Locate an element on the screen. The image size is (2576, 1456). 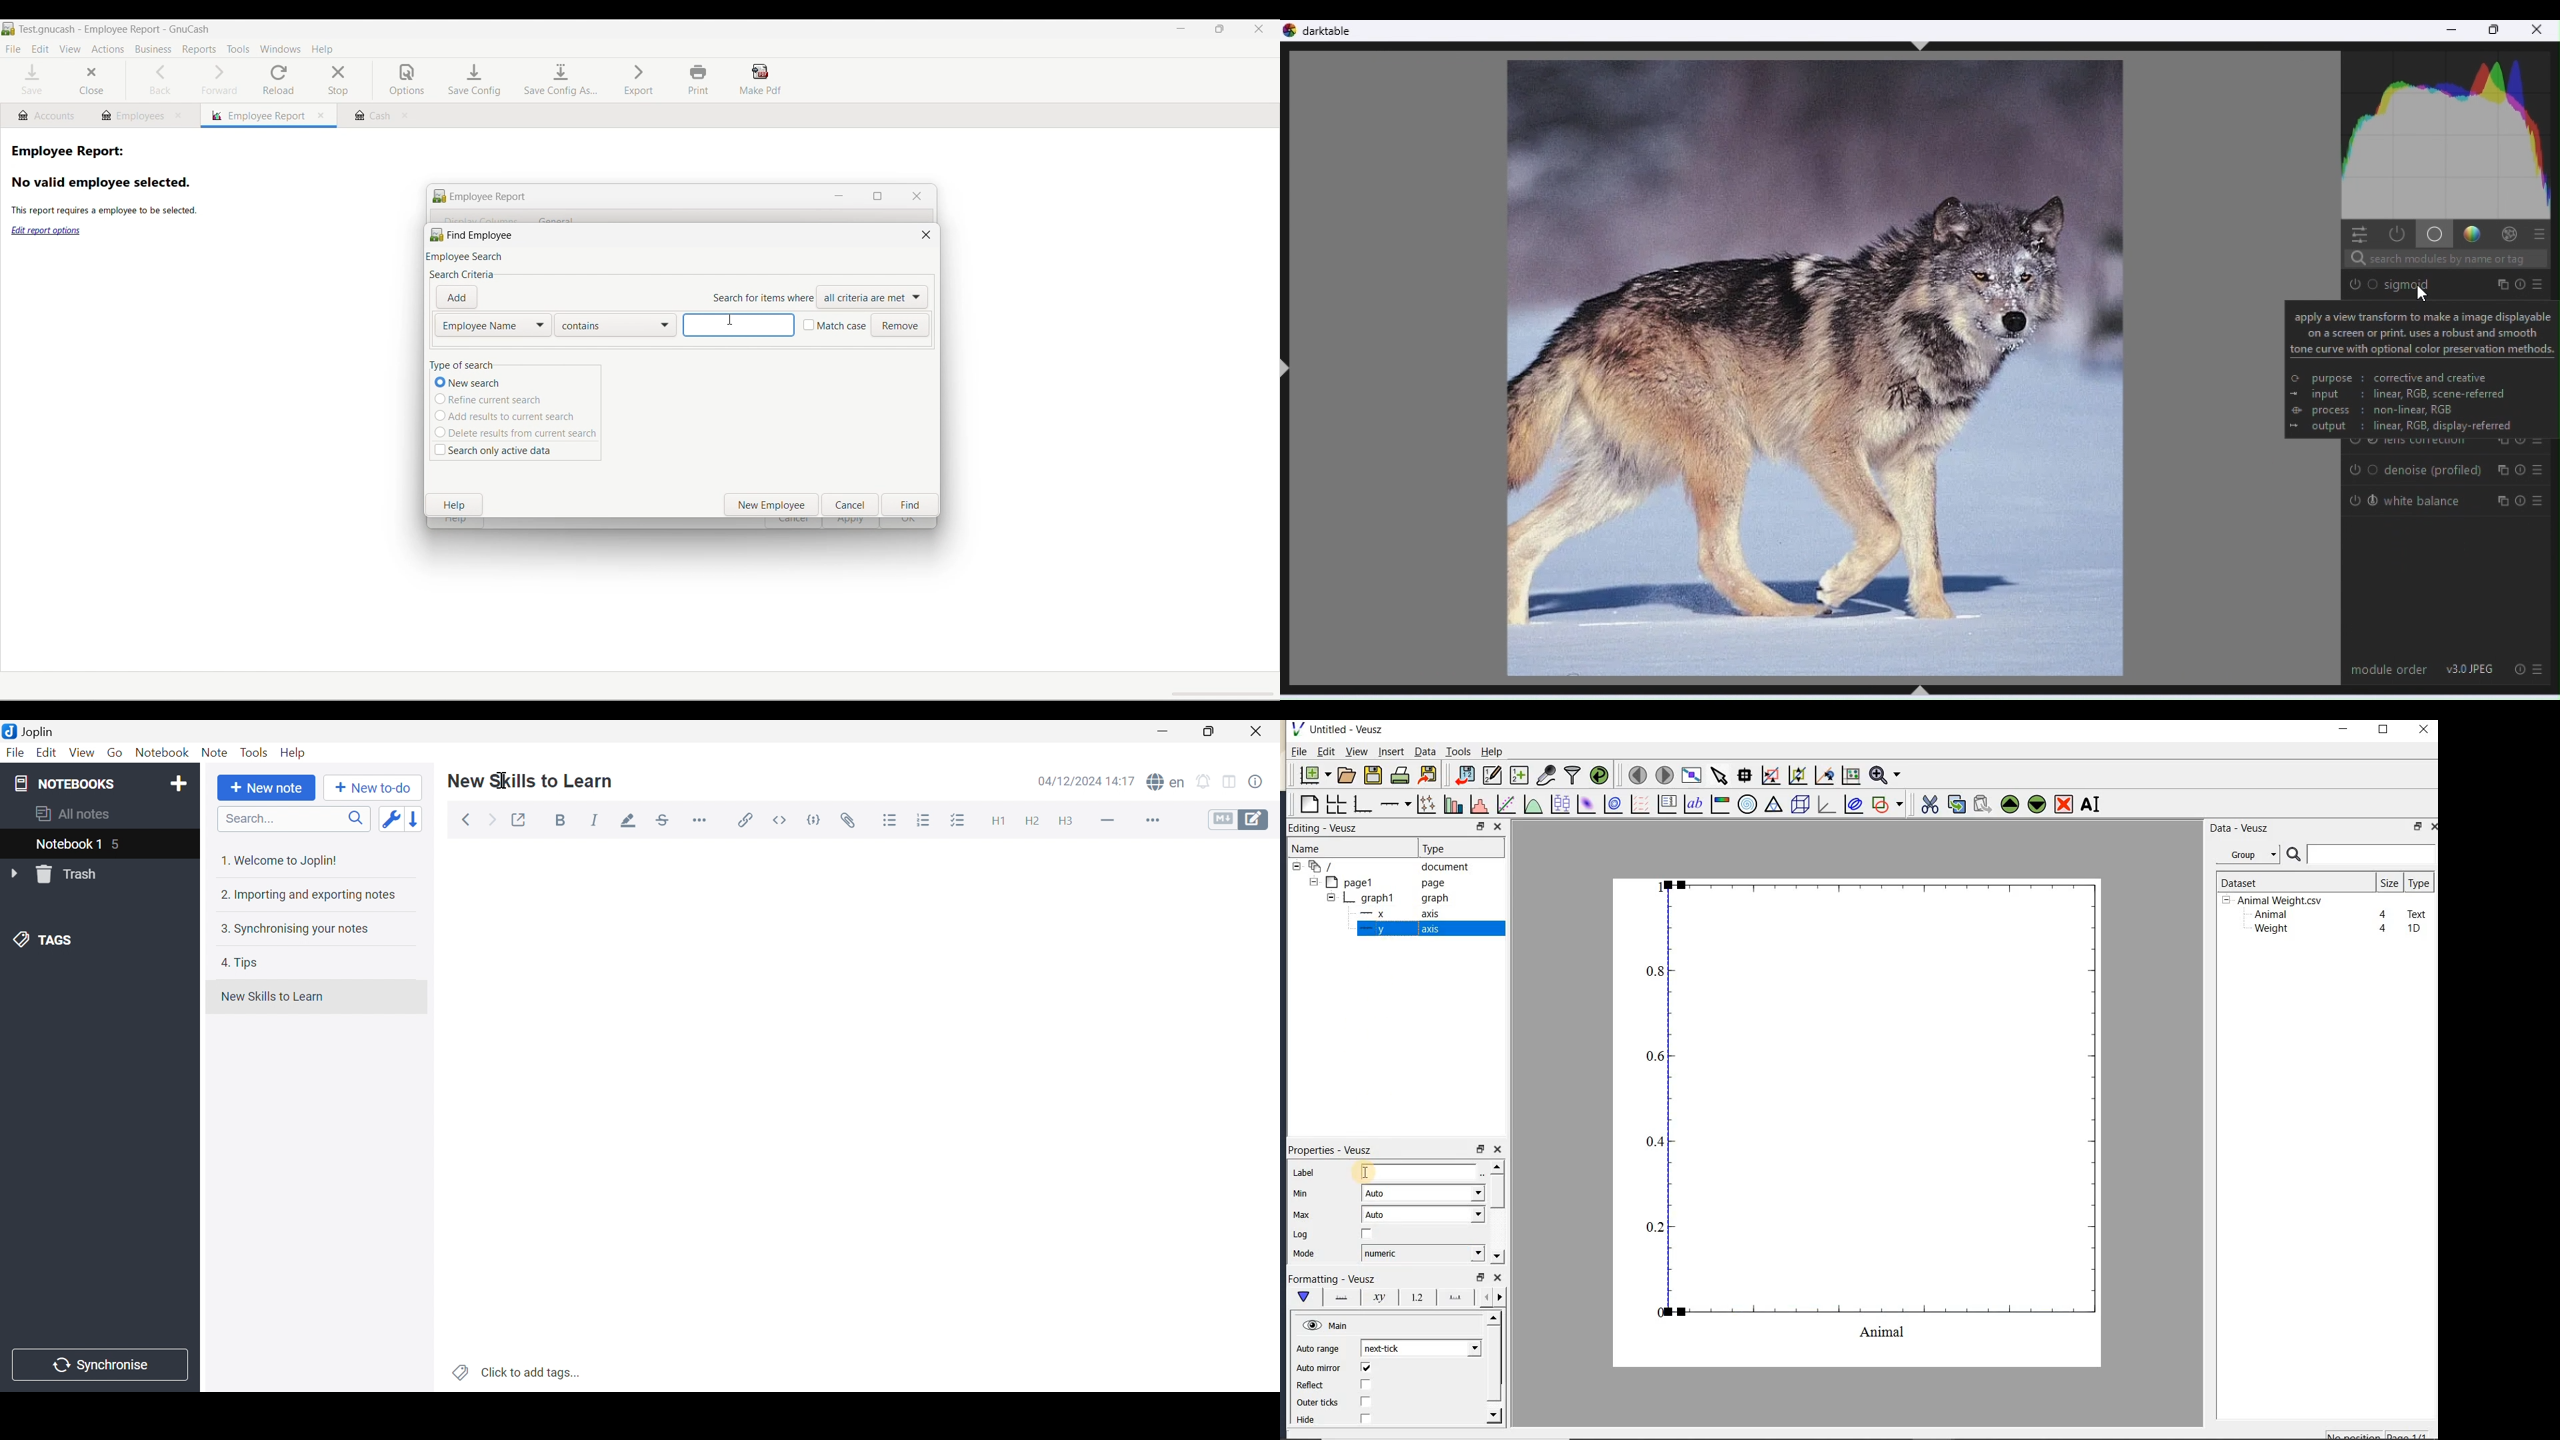
Show active modules only is located at coordinates (2395, 234).